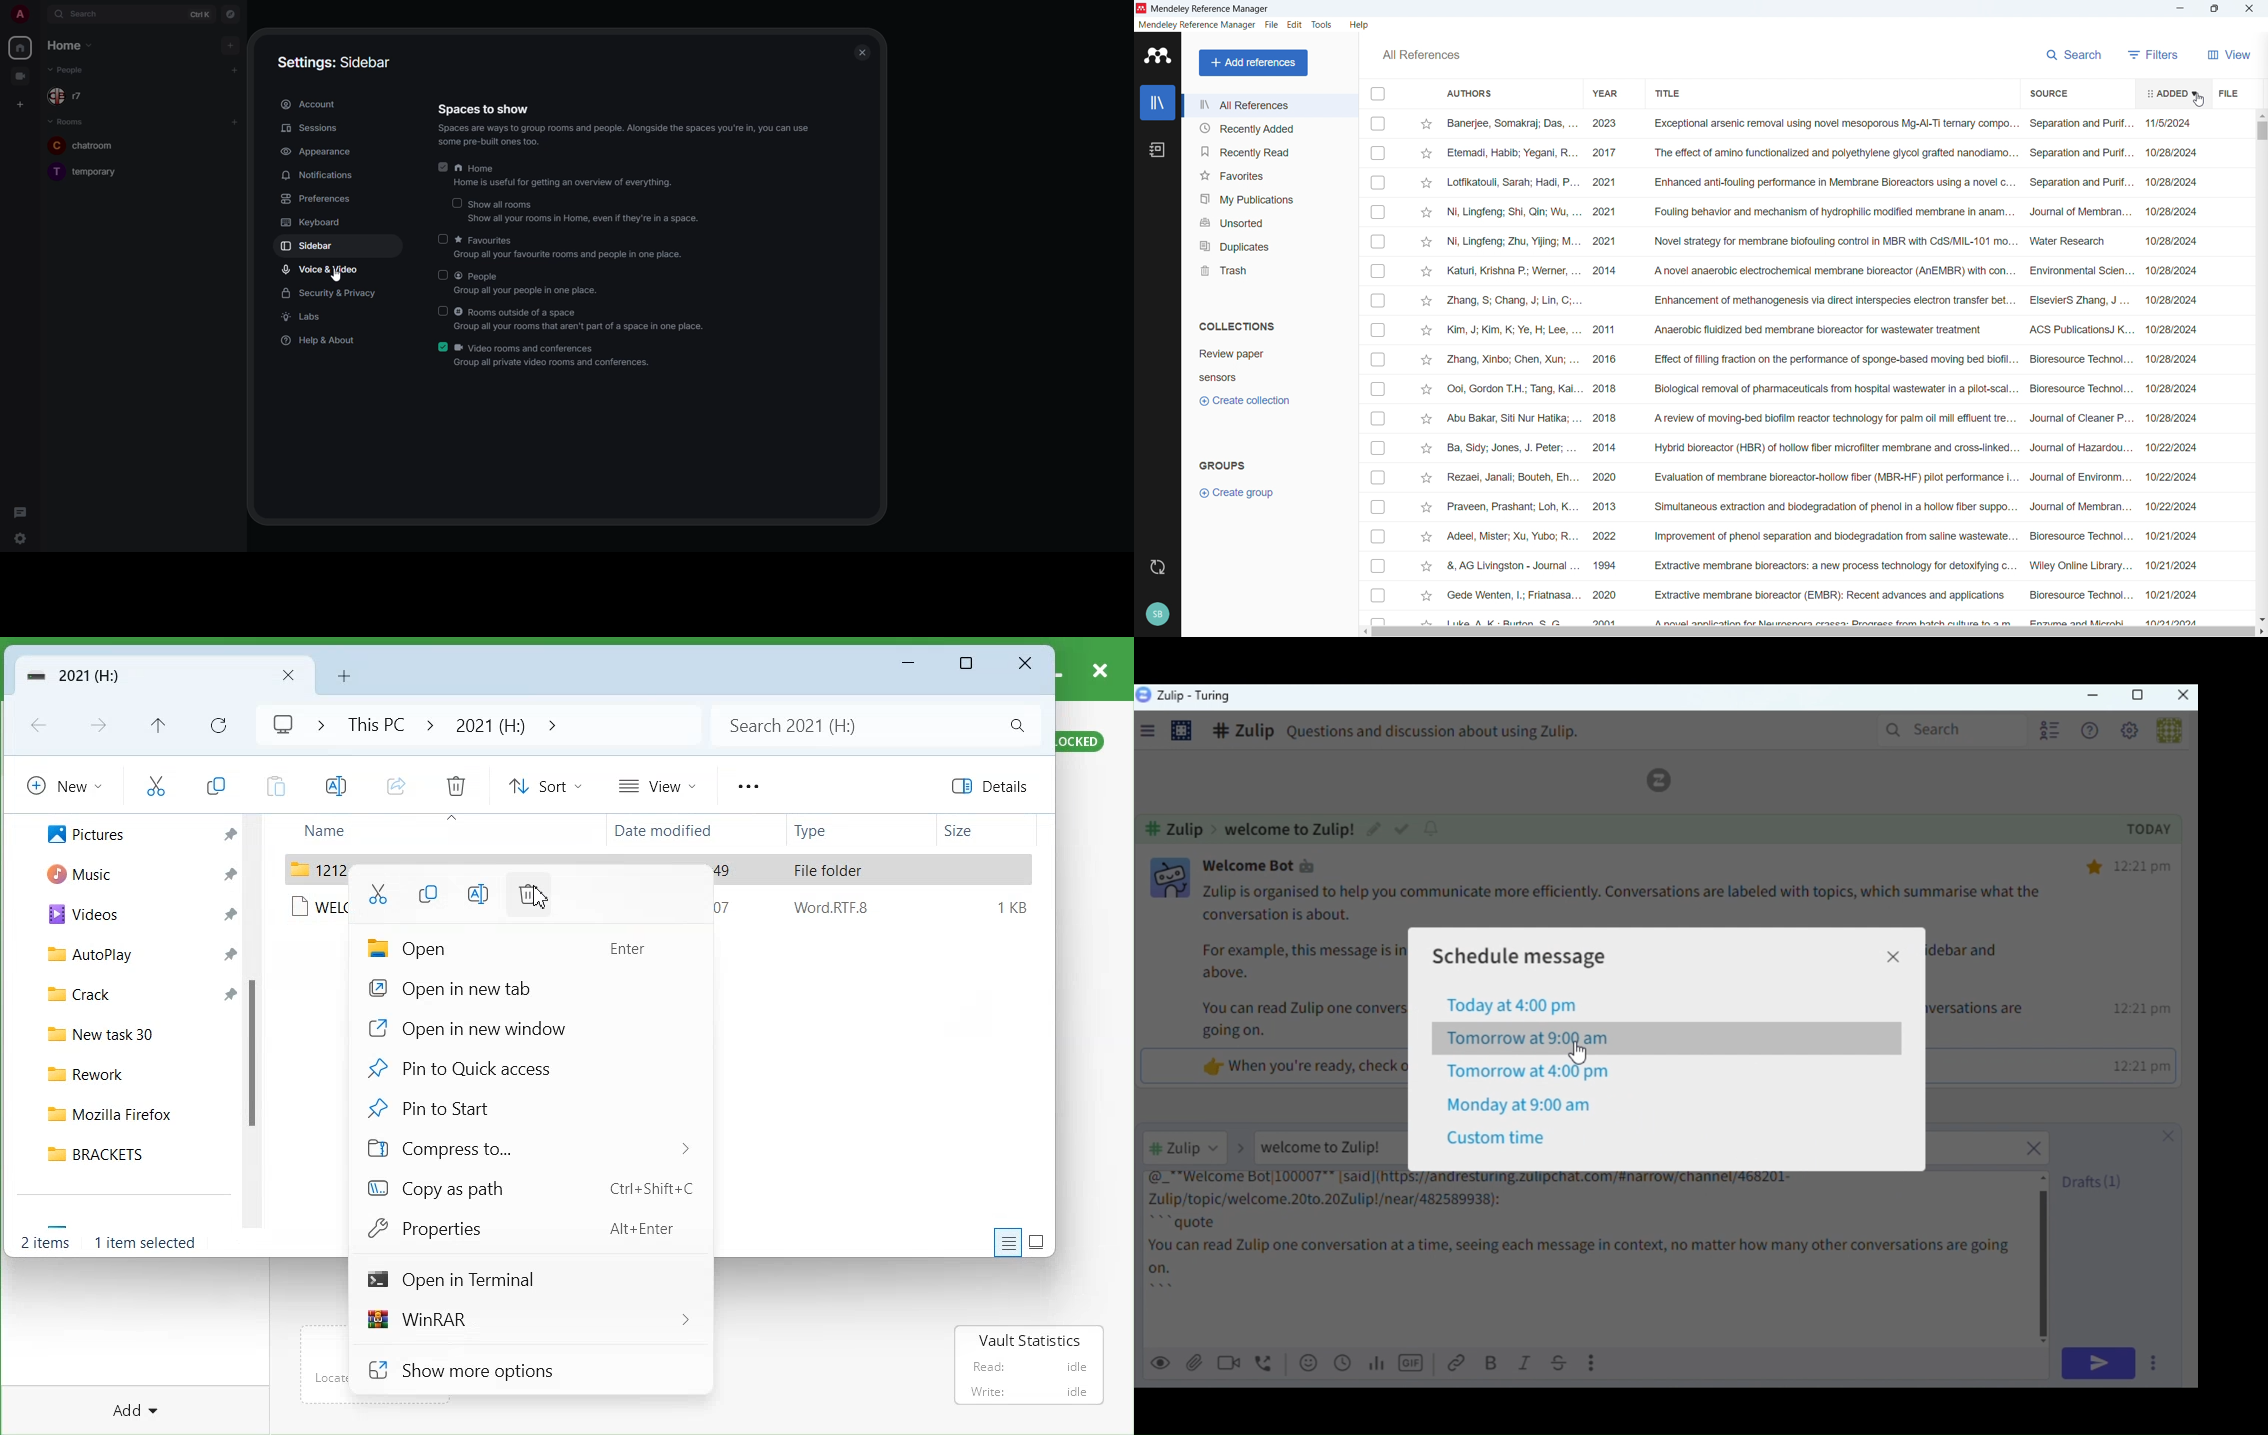 The width and height of the screenshot is (2268, 1456). What do you see at coordinates (995, 786) in the screenshot?
I see `Details` at bounding box center [995, 786].